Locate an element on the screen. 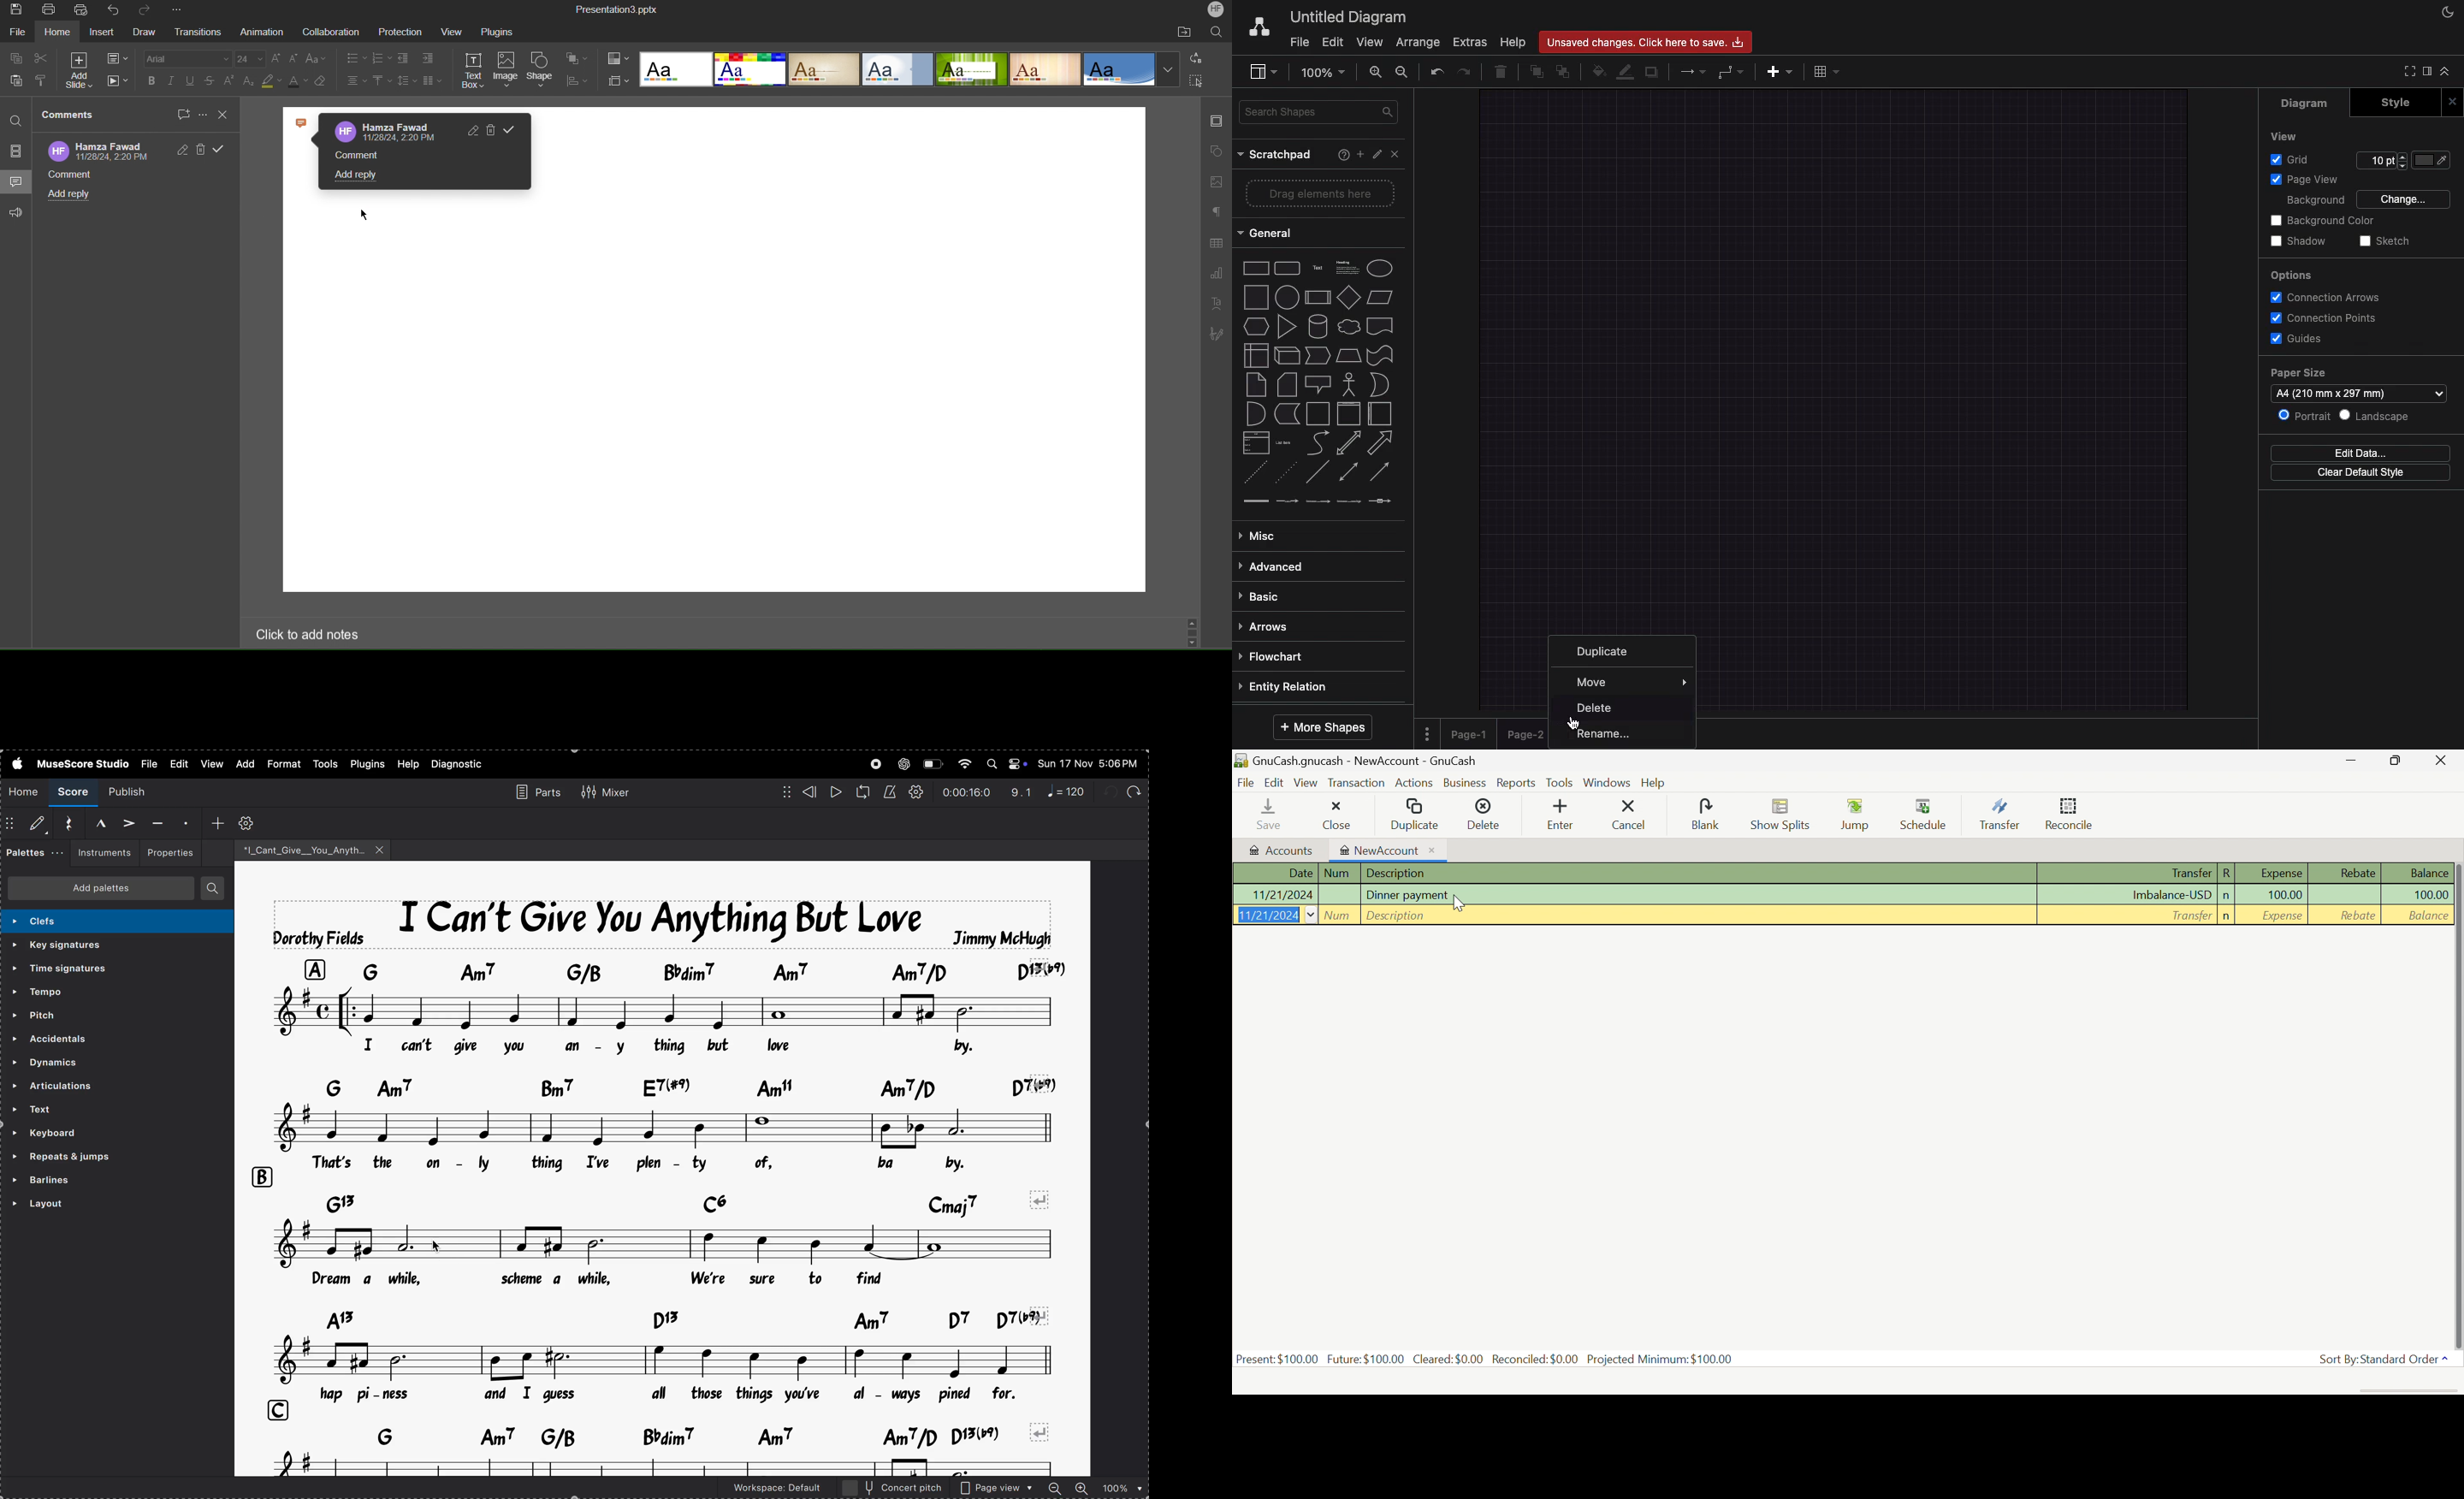 Image resolution: width=2464 pixels, height=1512 pixels. apple menu is located at coordinates (14, 763).